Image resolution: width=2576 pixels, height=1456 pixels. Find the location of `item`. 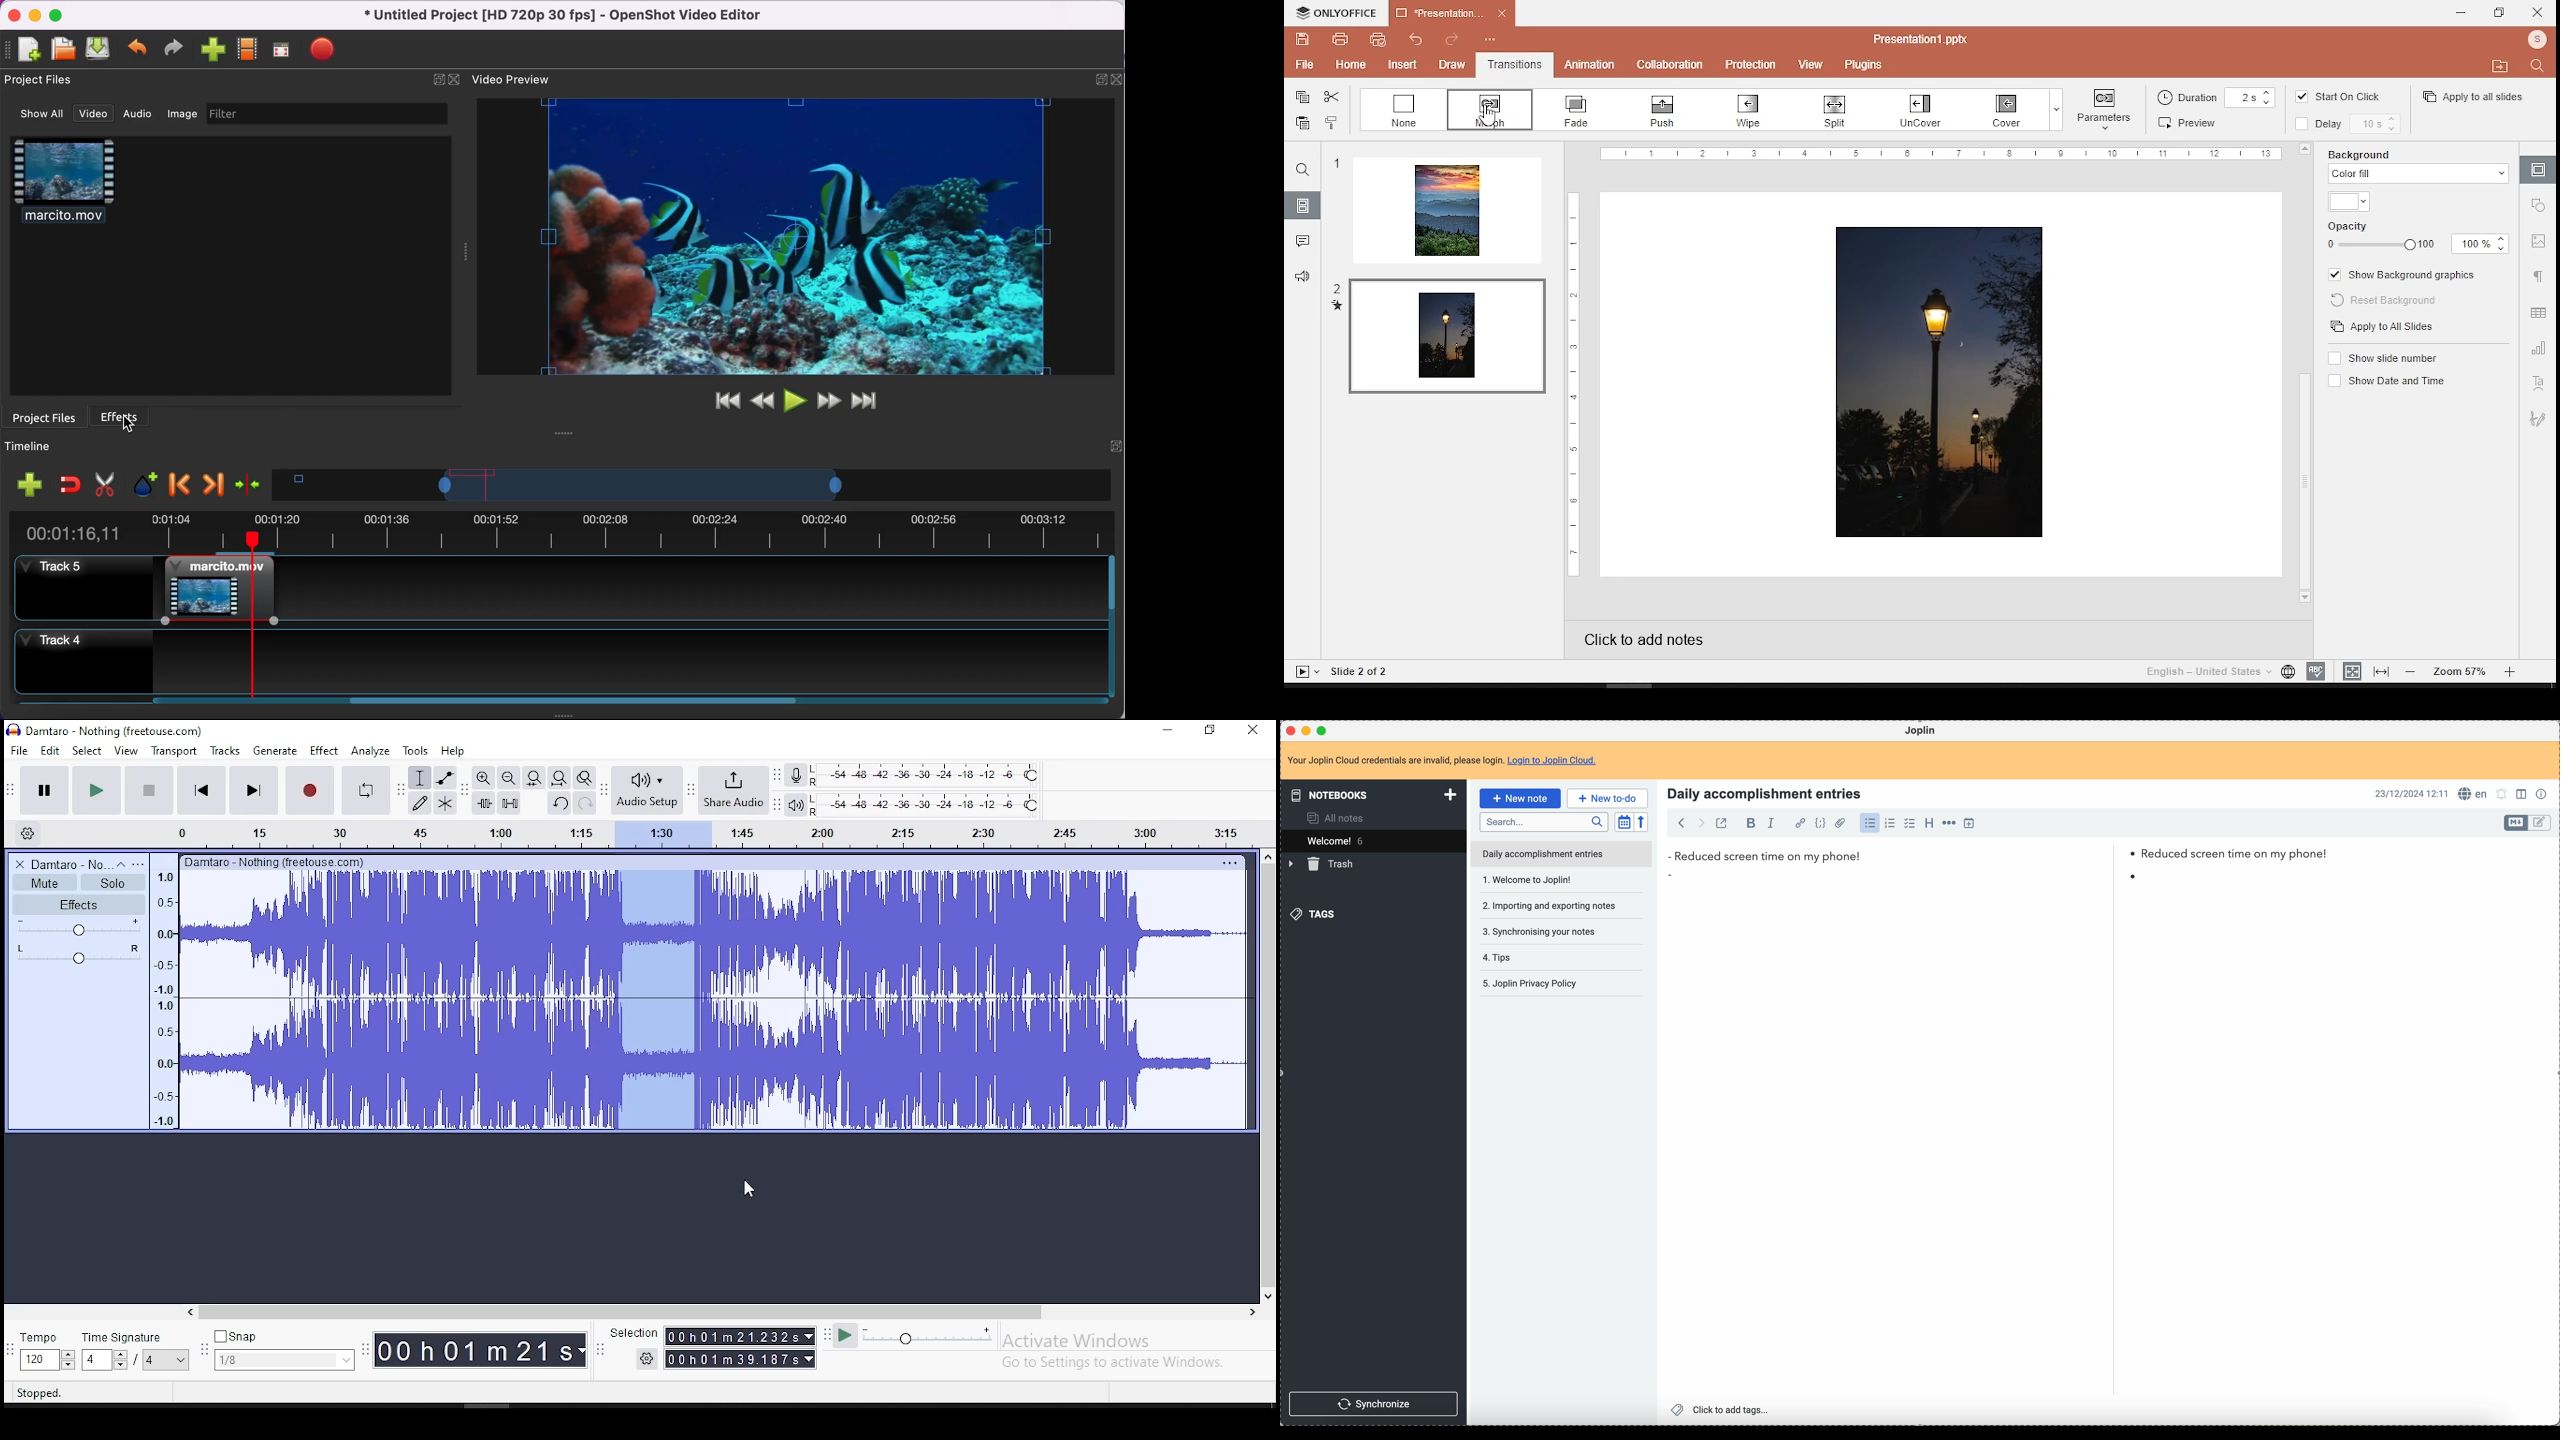

item is located at coordinates (1905, 877).